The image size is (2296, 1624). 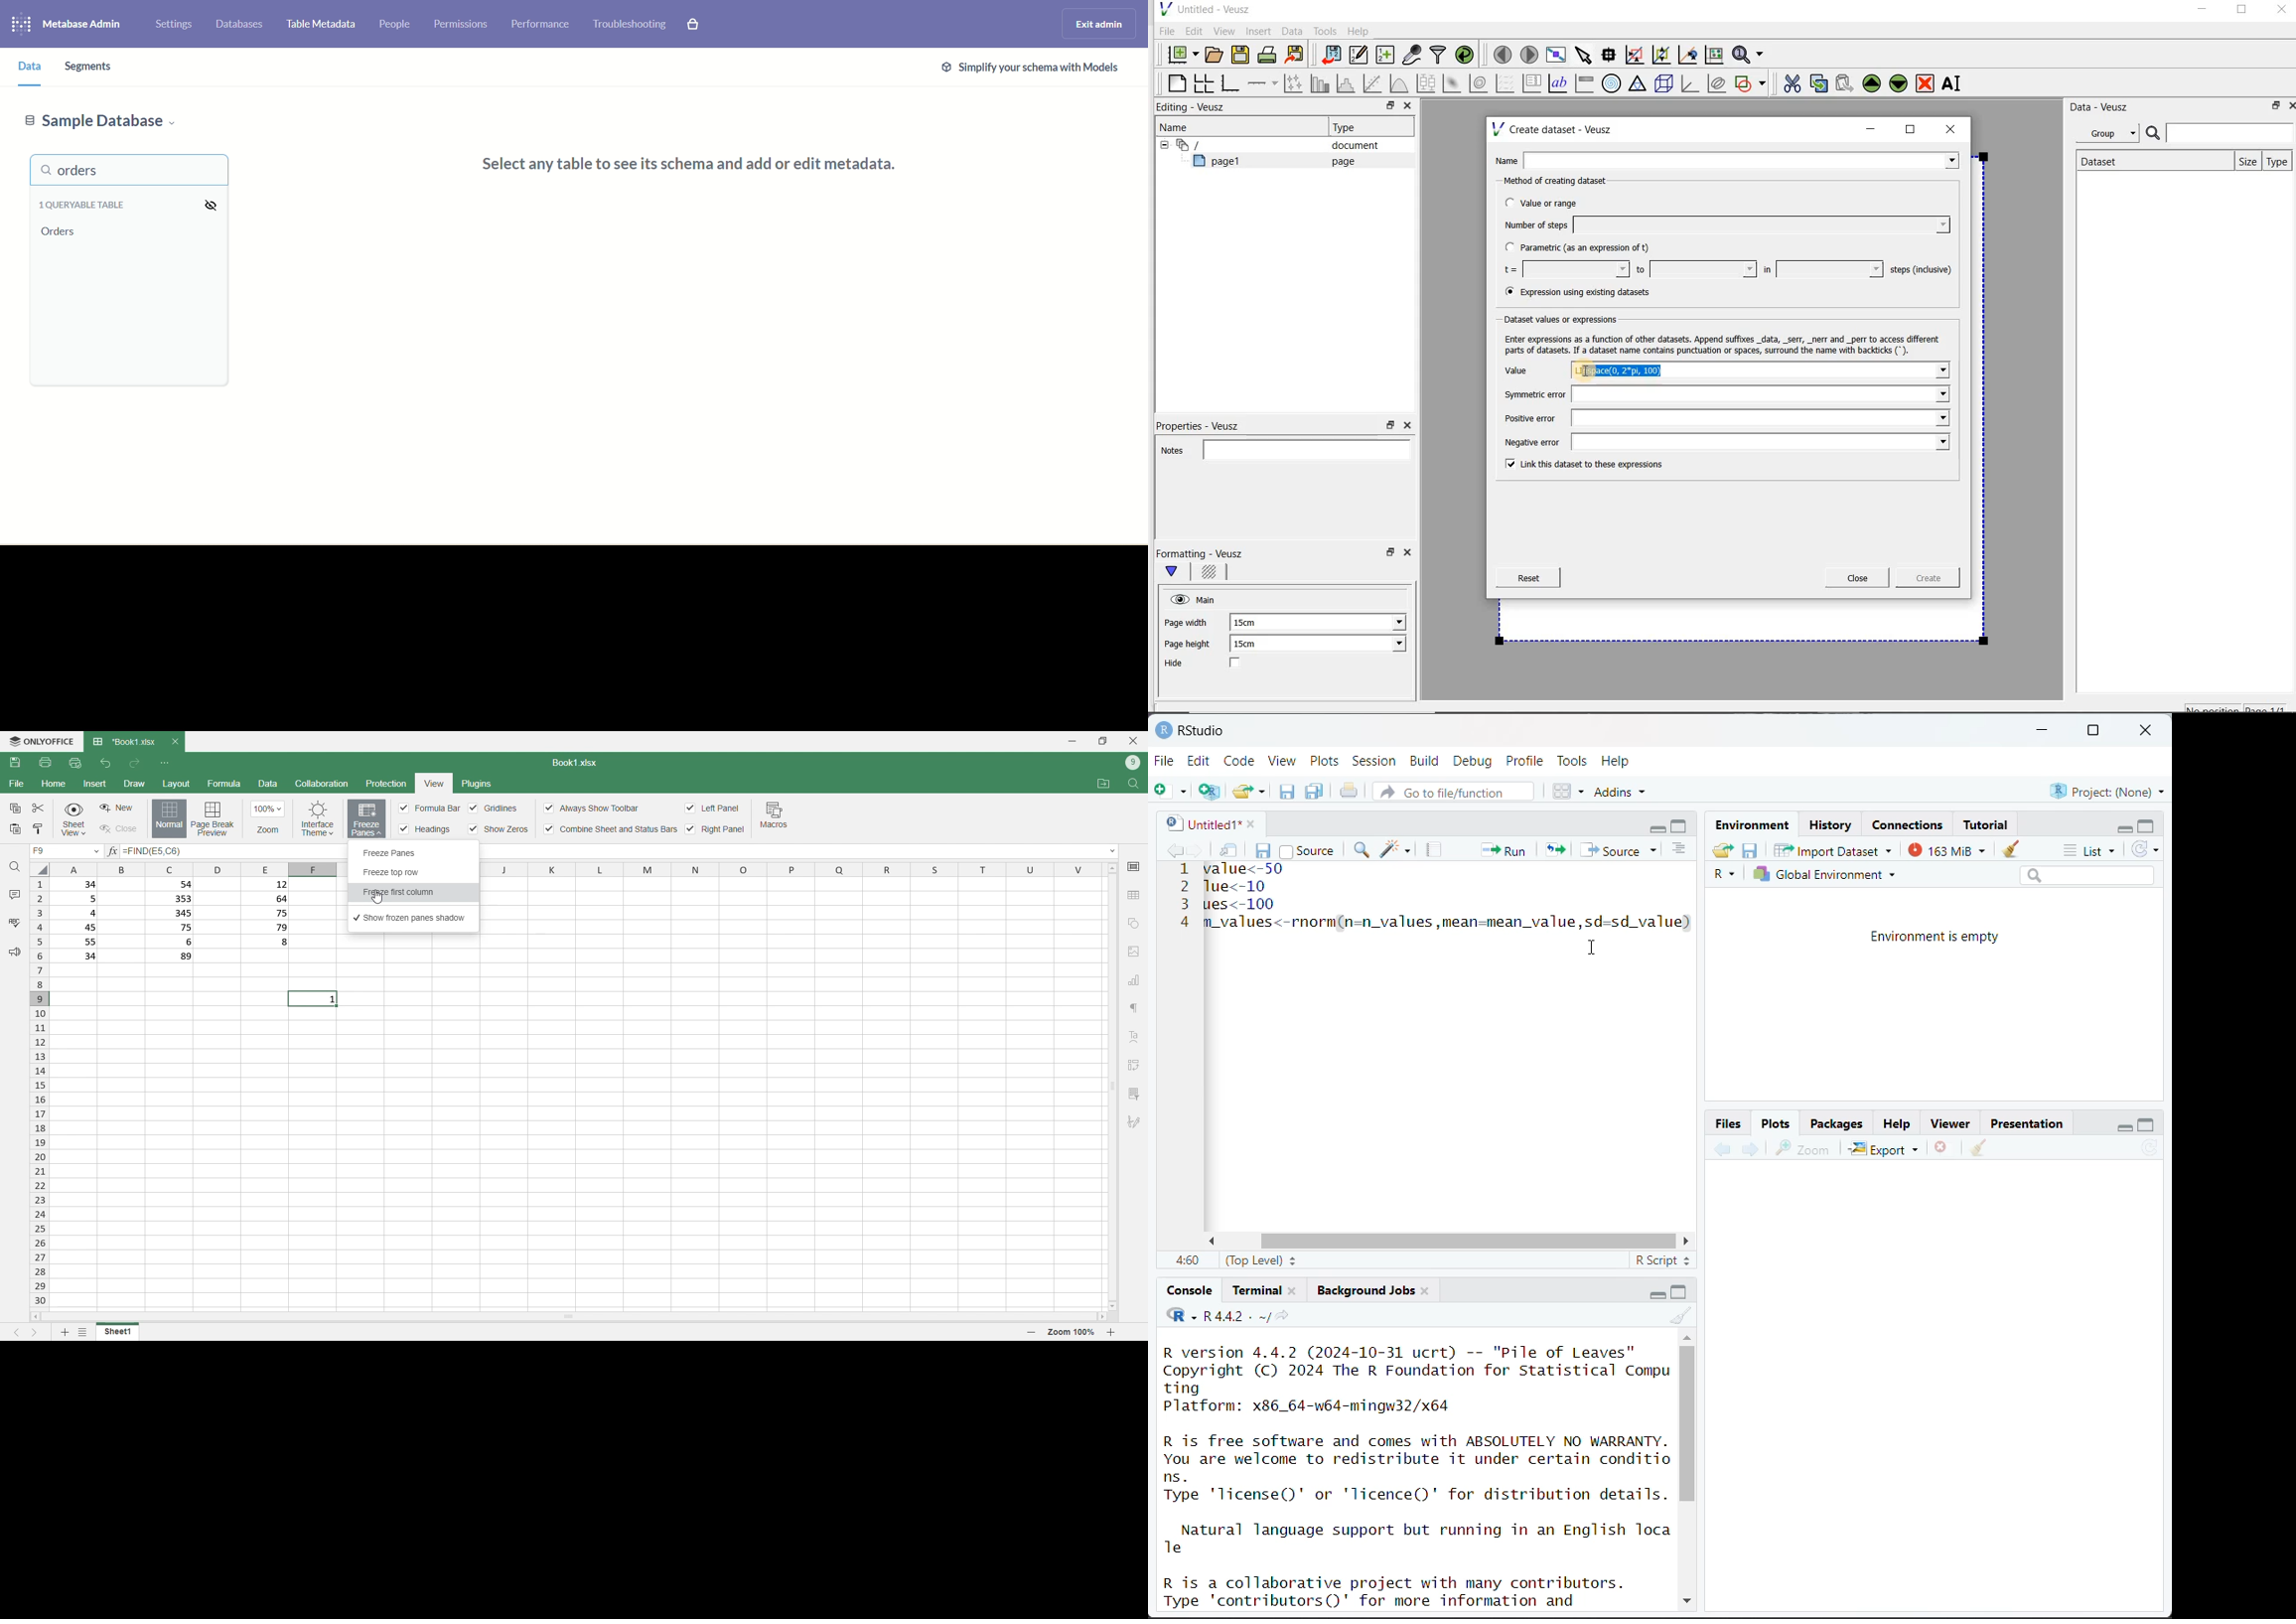 What do you see at coordinates (1263, 1260) in the screenshot?
I see `(top level)` at bounding box center [1263, 1260].